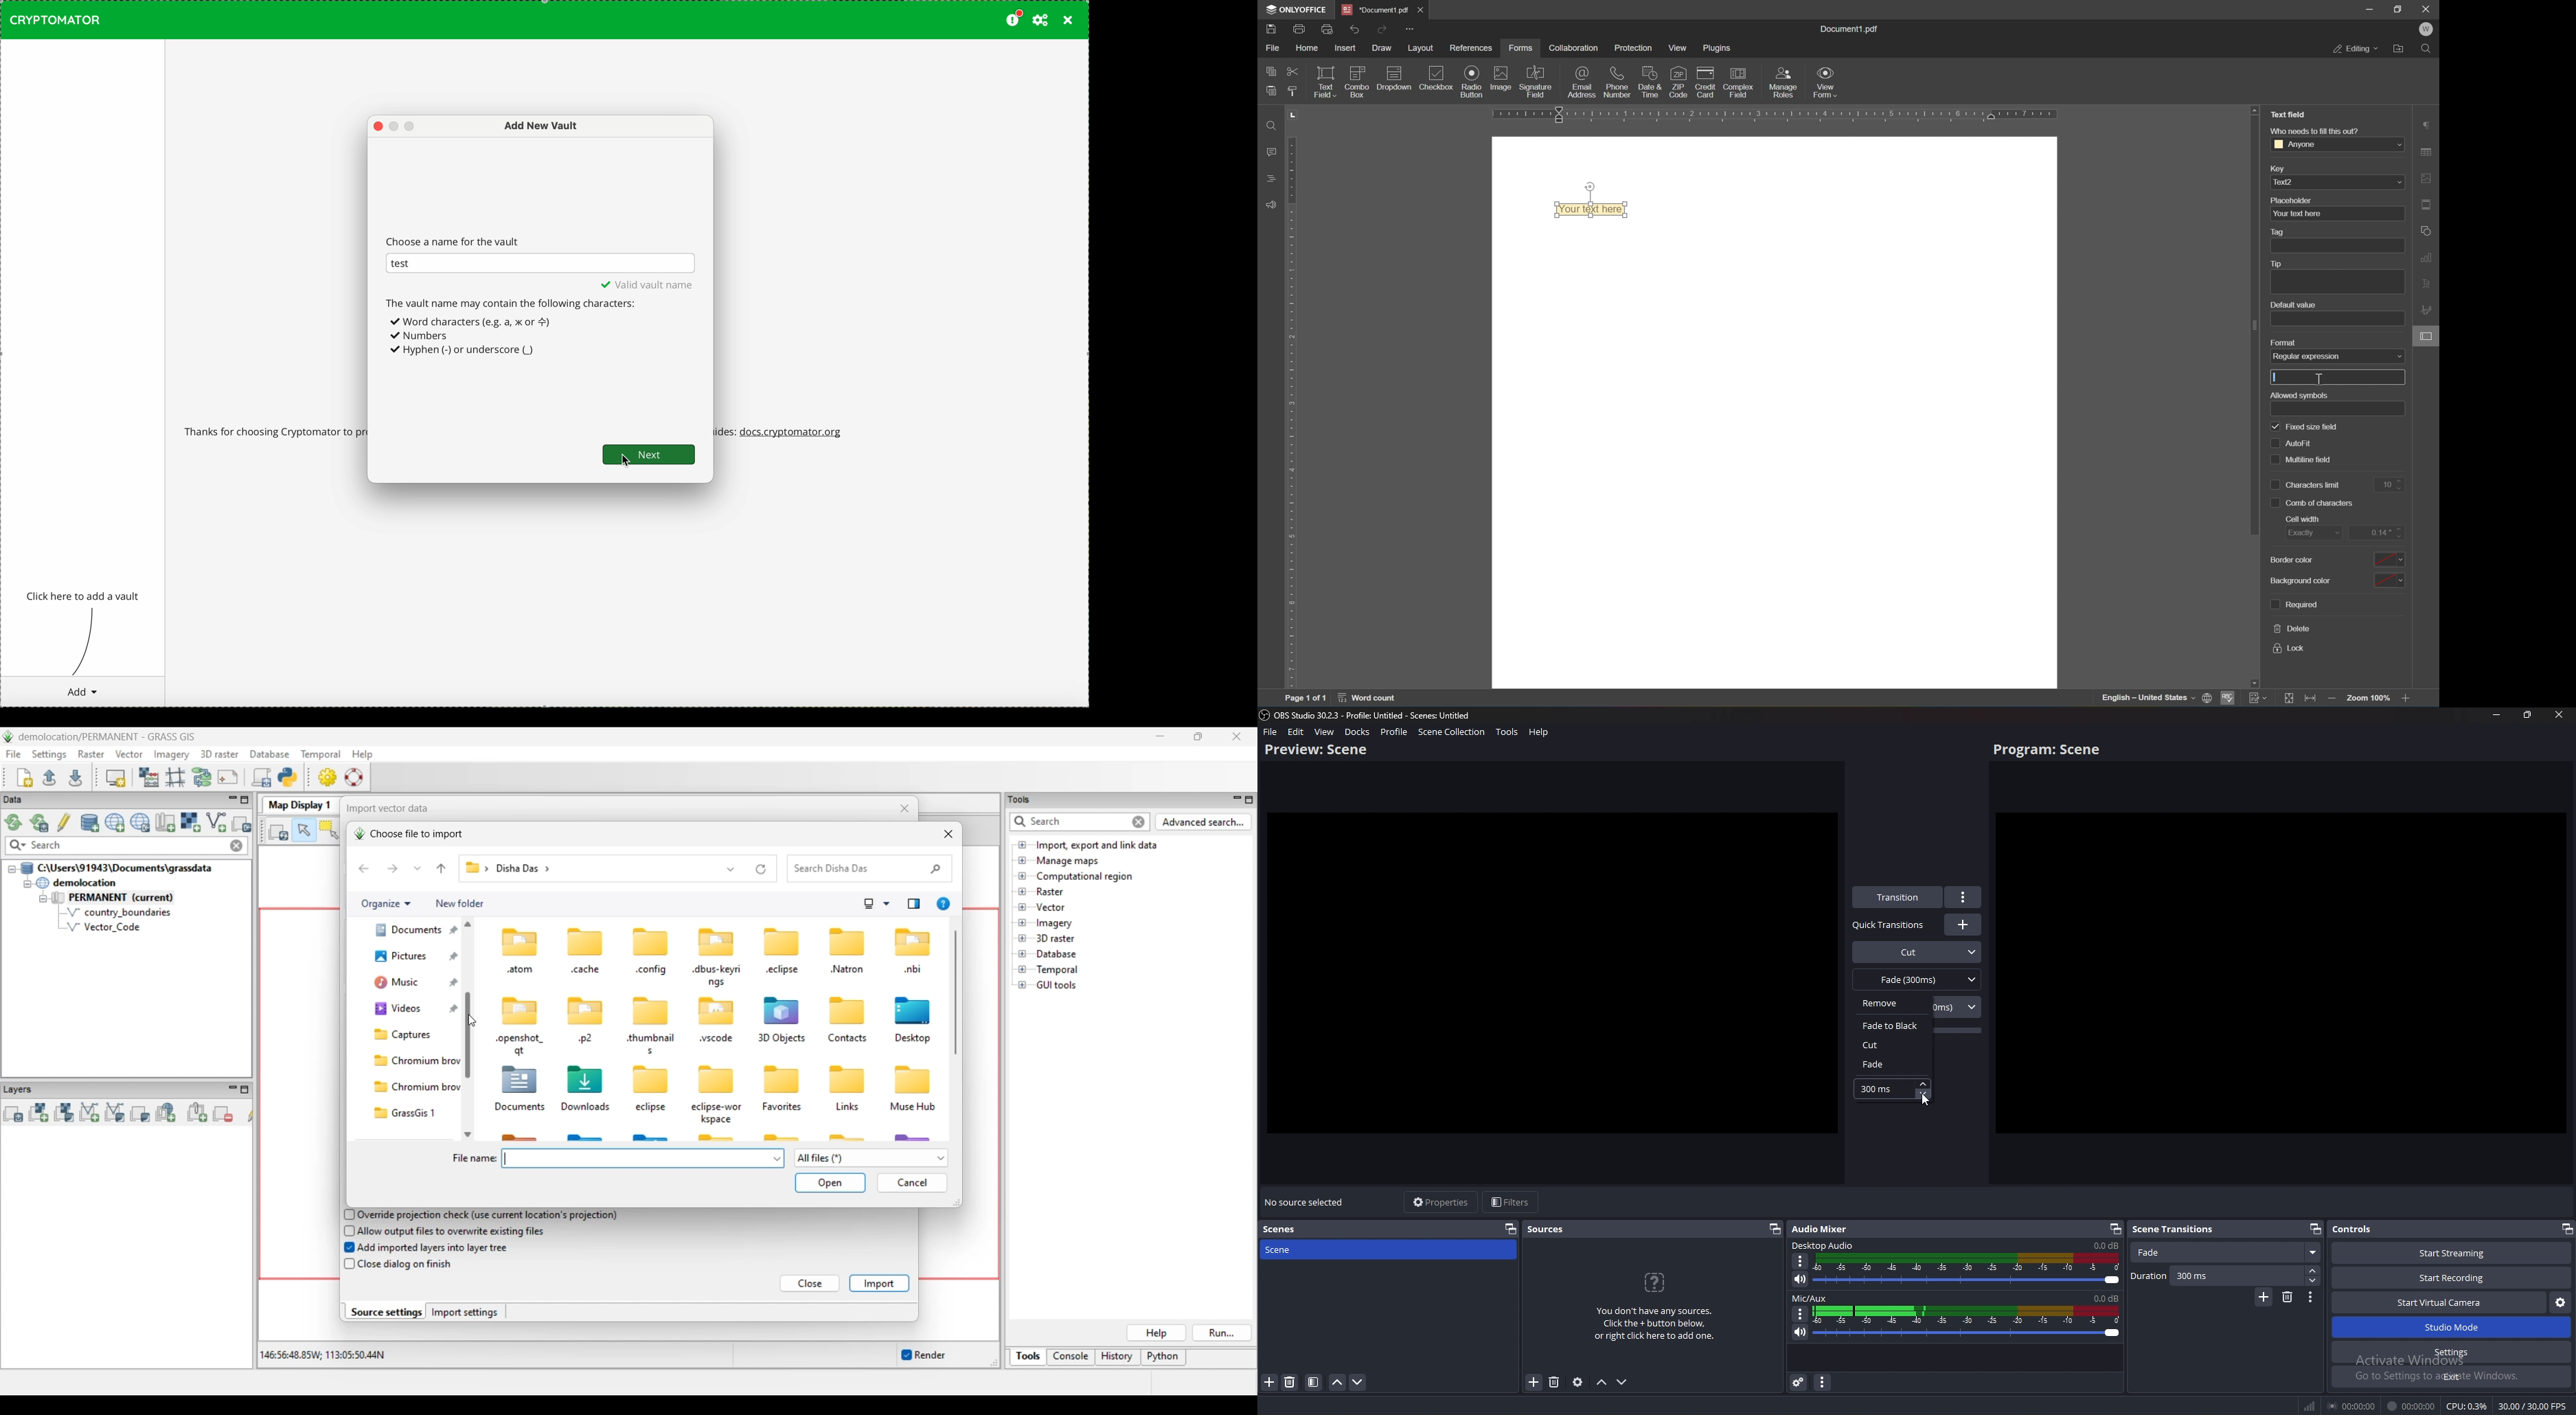 Image resolution: width=2576 pixels, height=1428 pixels. What do you see at coordinates (1355, 29) in the screenshot?
I see `undo` at bounding box center [1355, 29].